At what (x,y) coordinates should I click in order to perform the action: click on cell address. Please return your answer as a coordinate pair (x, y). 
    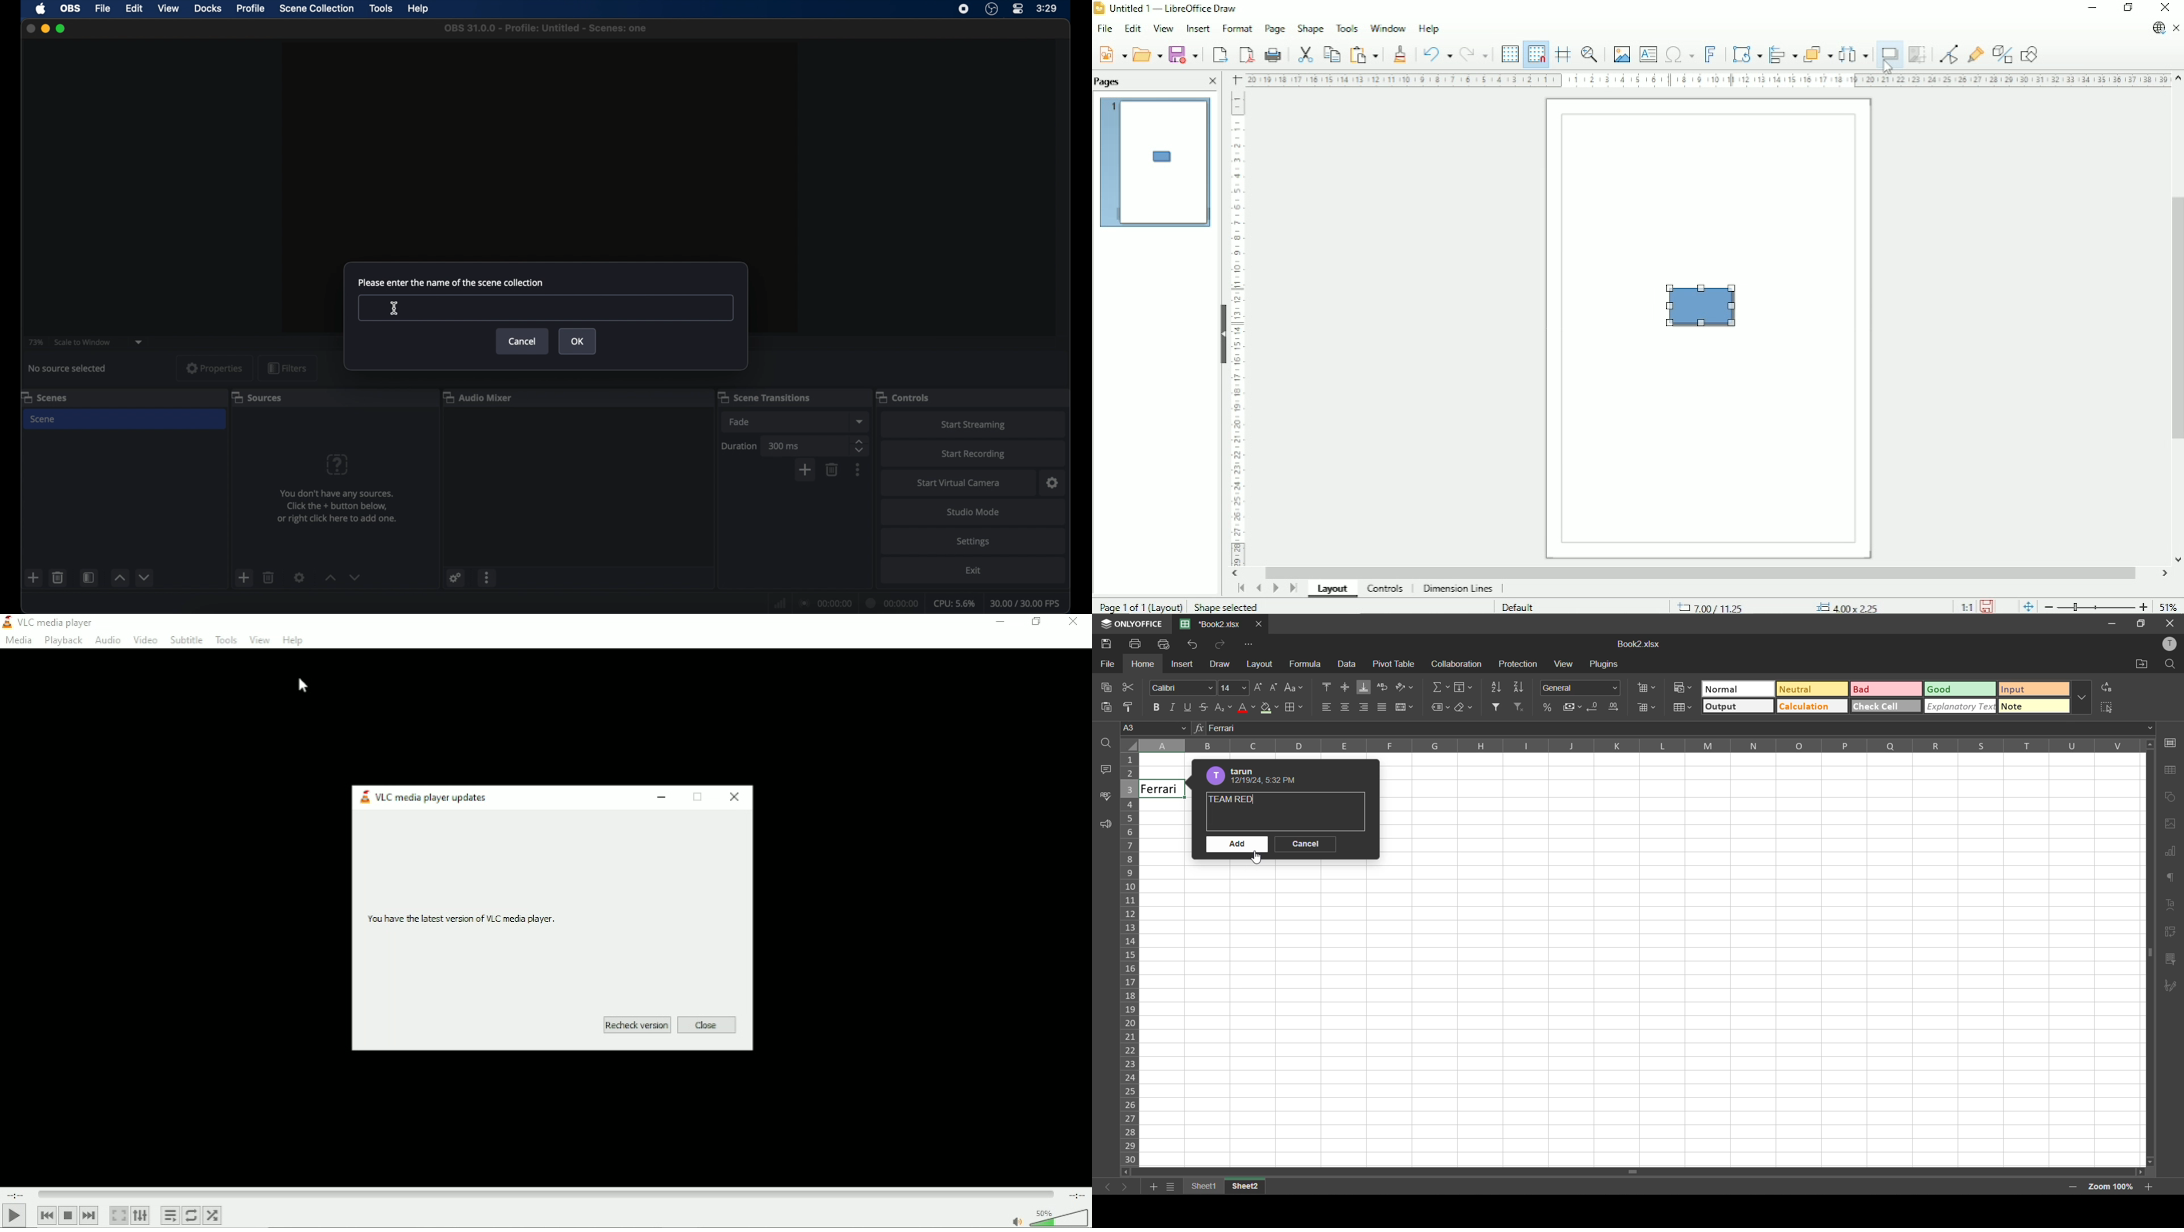
    Looking at the image, I should click on (1153, 729).